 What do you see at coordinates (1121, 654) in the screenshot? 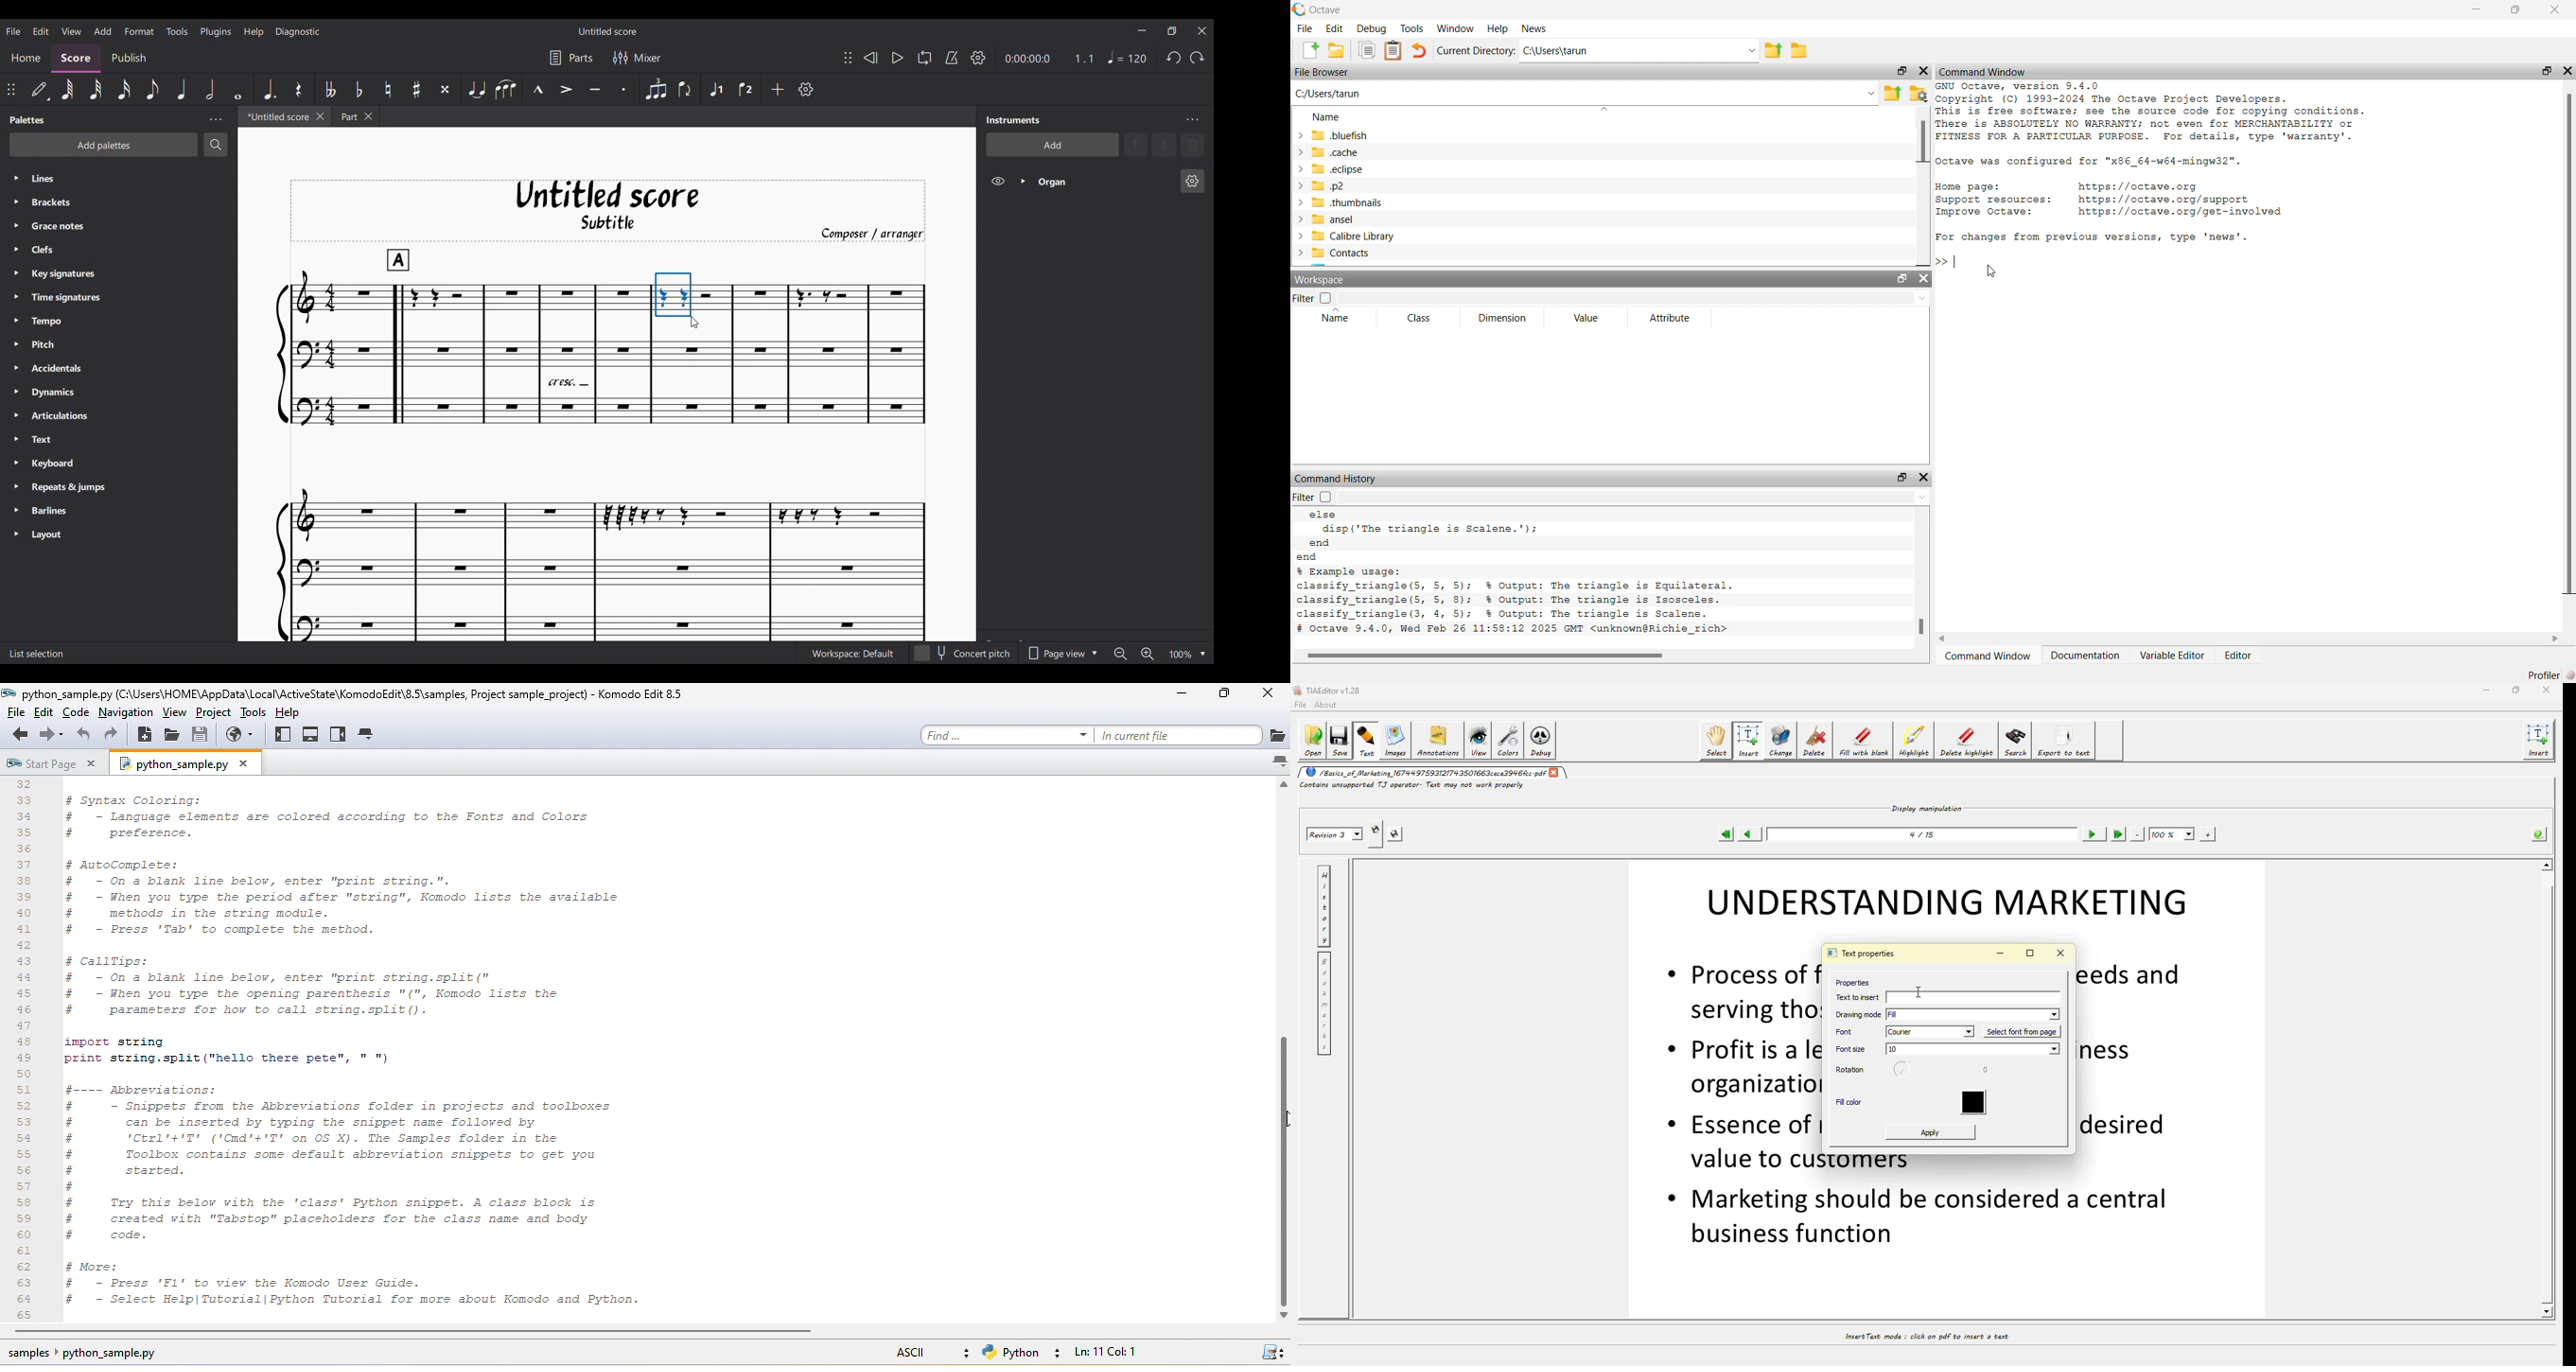
I see `Zoom out` at bounding box center [1121, 654].